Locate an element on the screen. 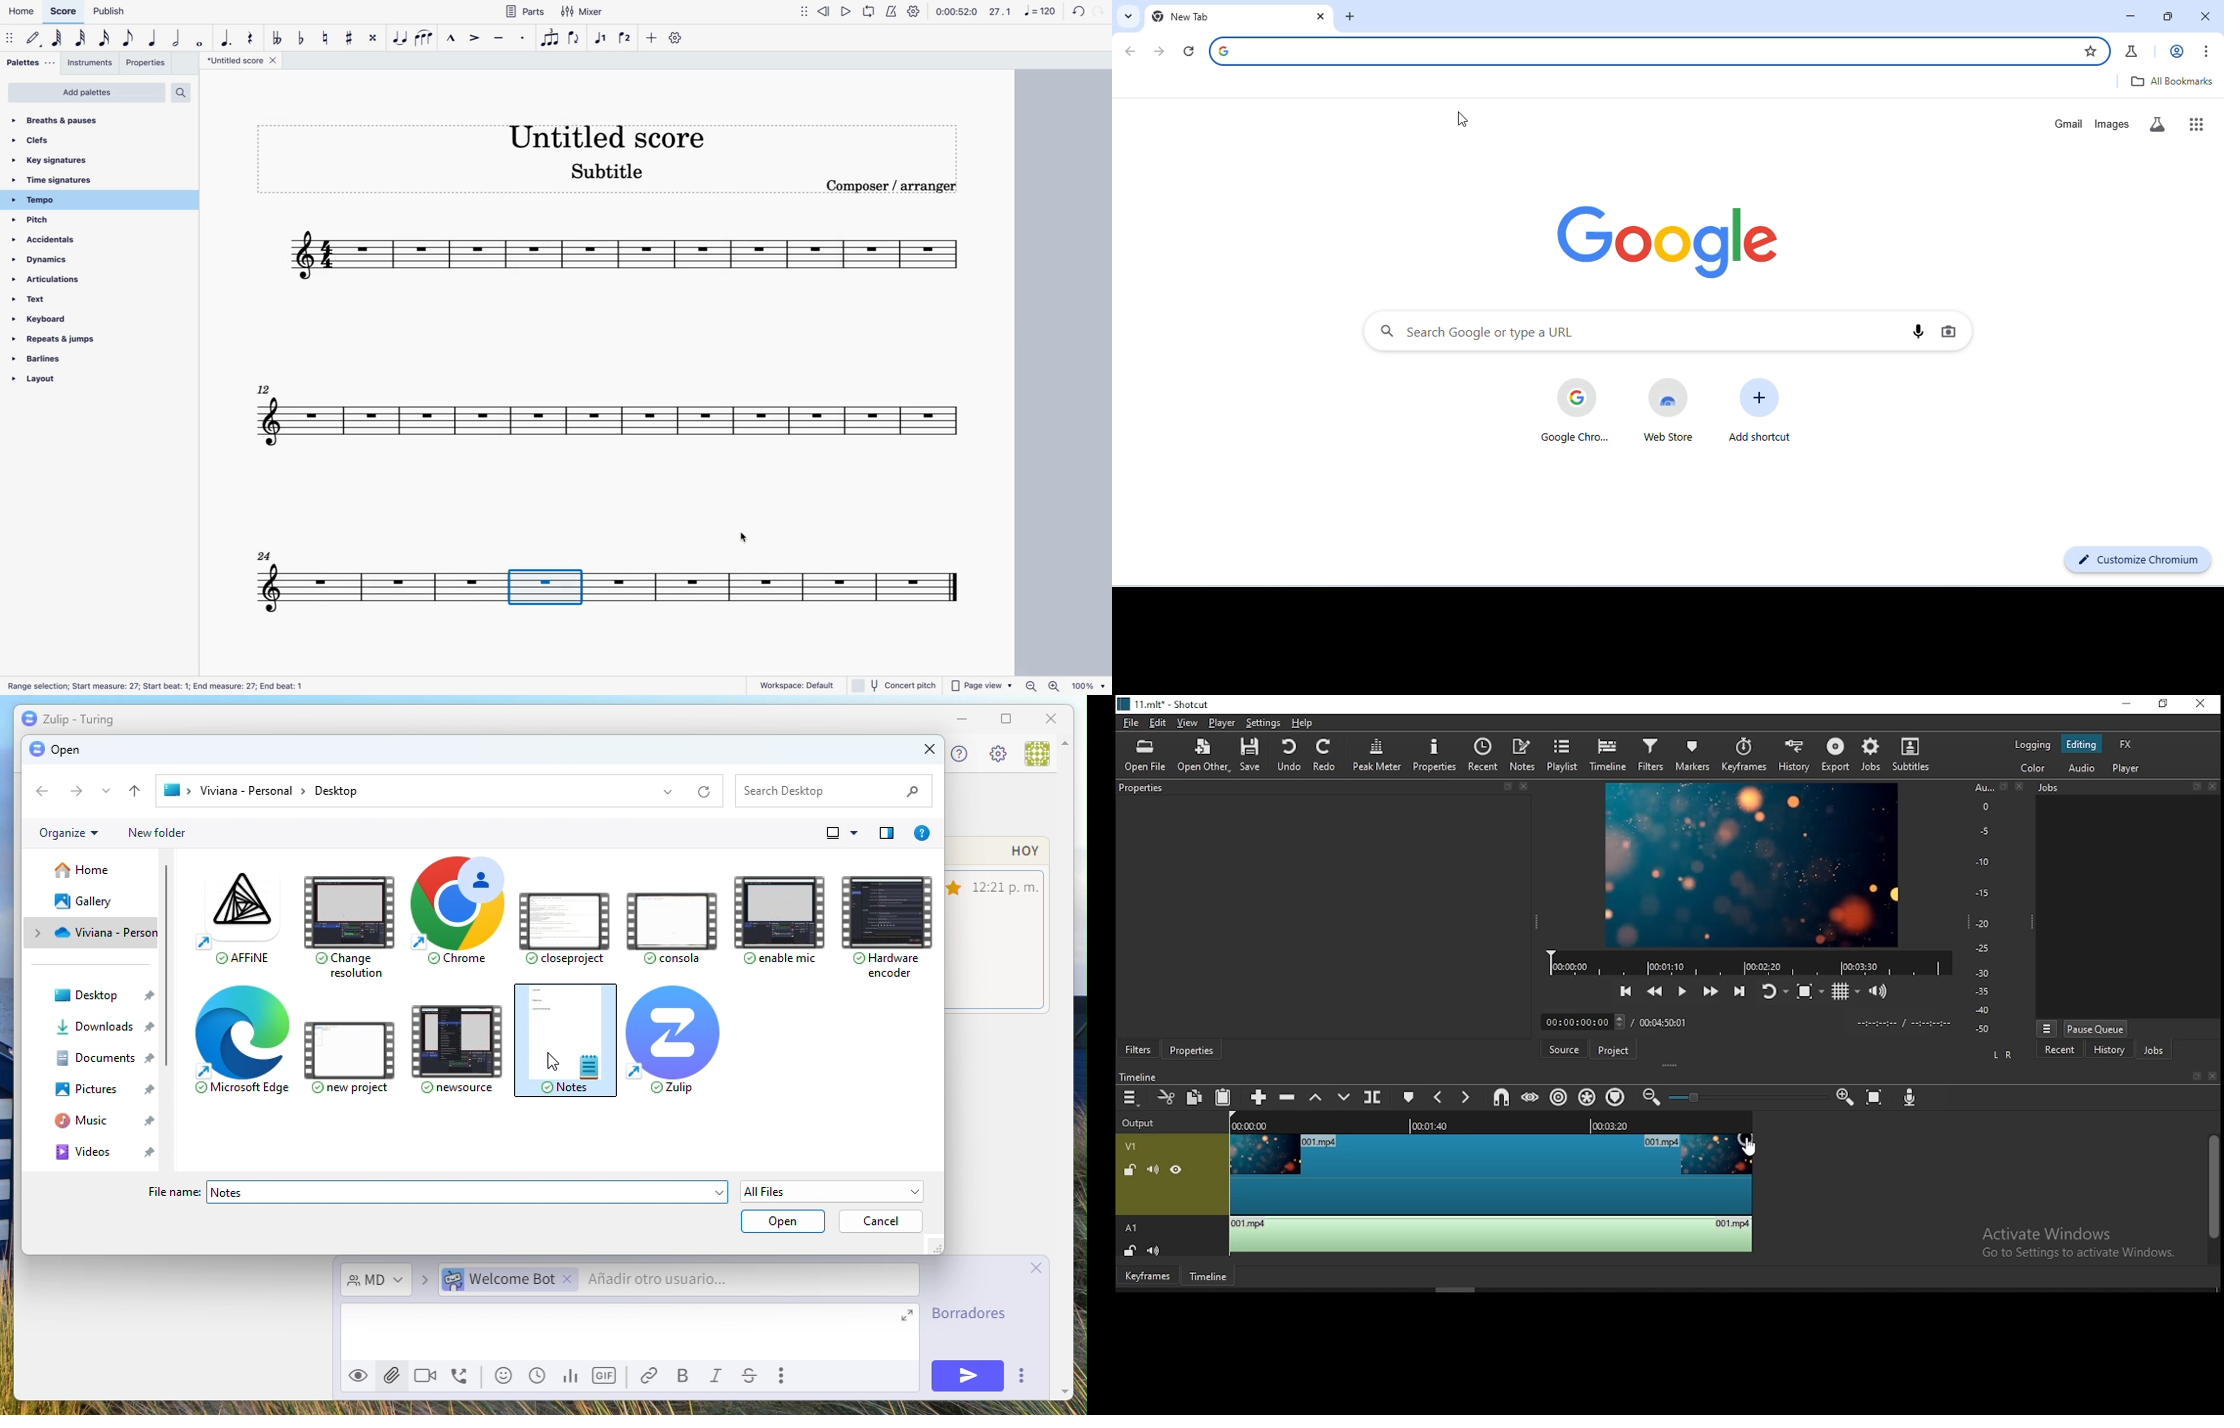 This screenshot has width=2240, height=1428. customize or control chromium is located at coordinates (2208, 50).